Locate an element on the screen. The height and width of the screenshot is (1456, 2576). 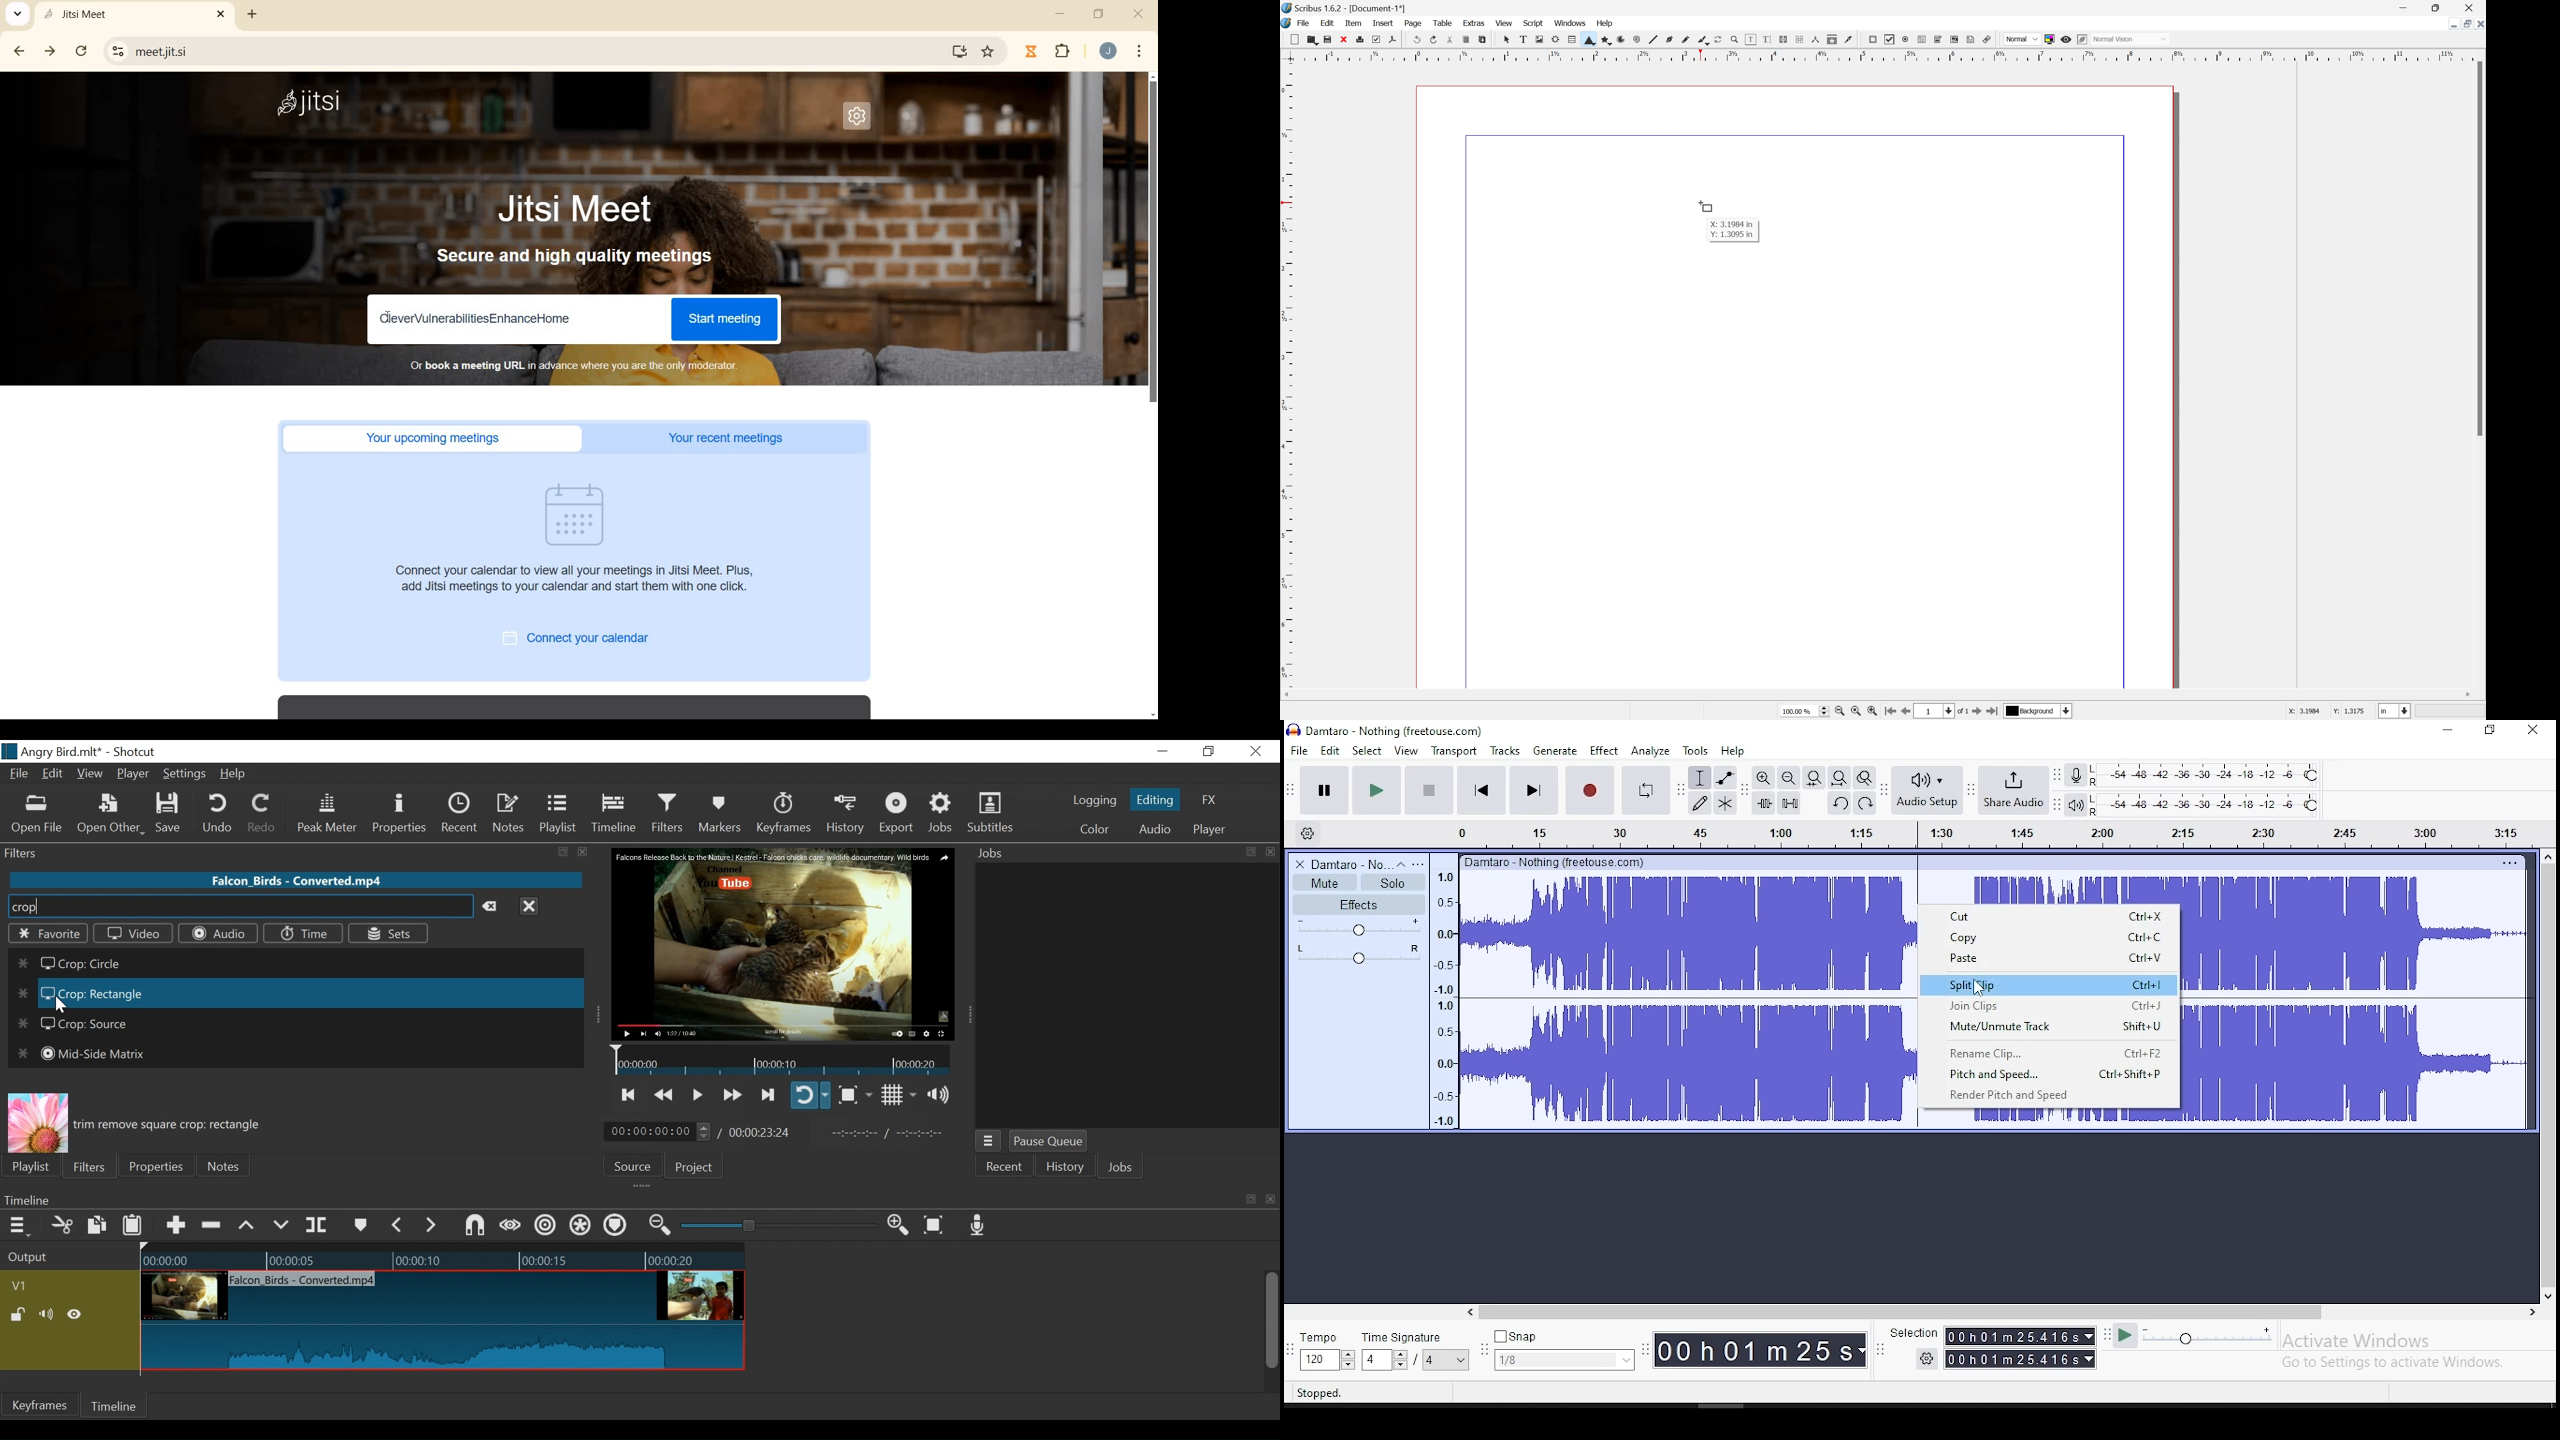
damtaro - nothing(freehouse.com) is located at coordinates (1560, 863).